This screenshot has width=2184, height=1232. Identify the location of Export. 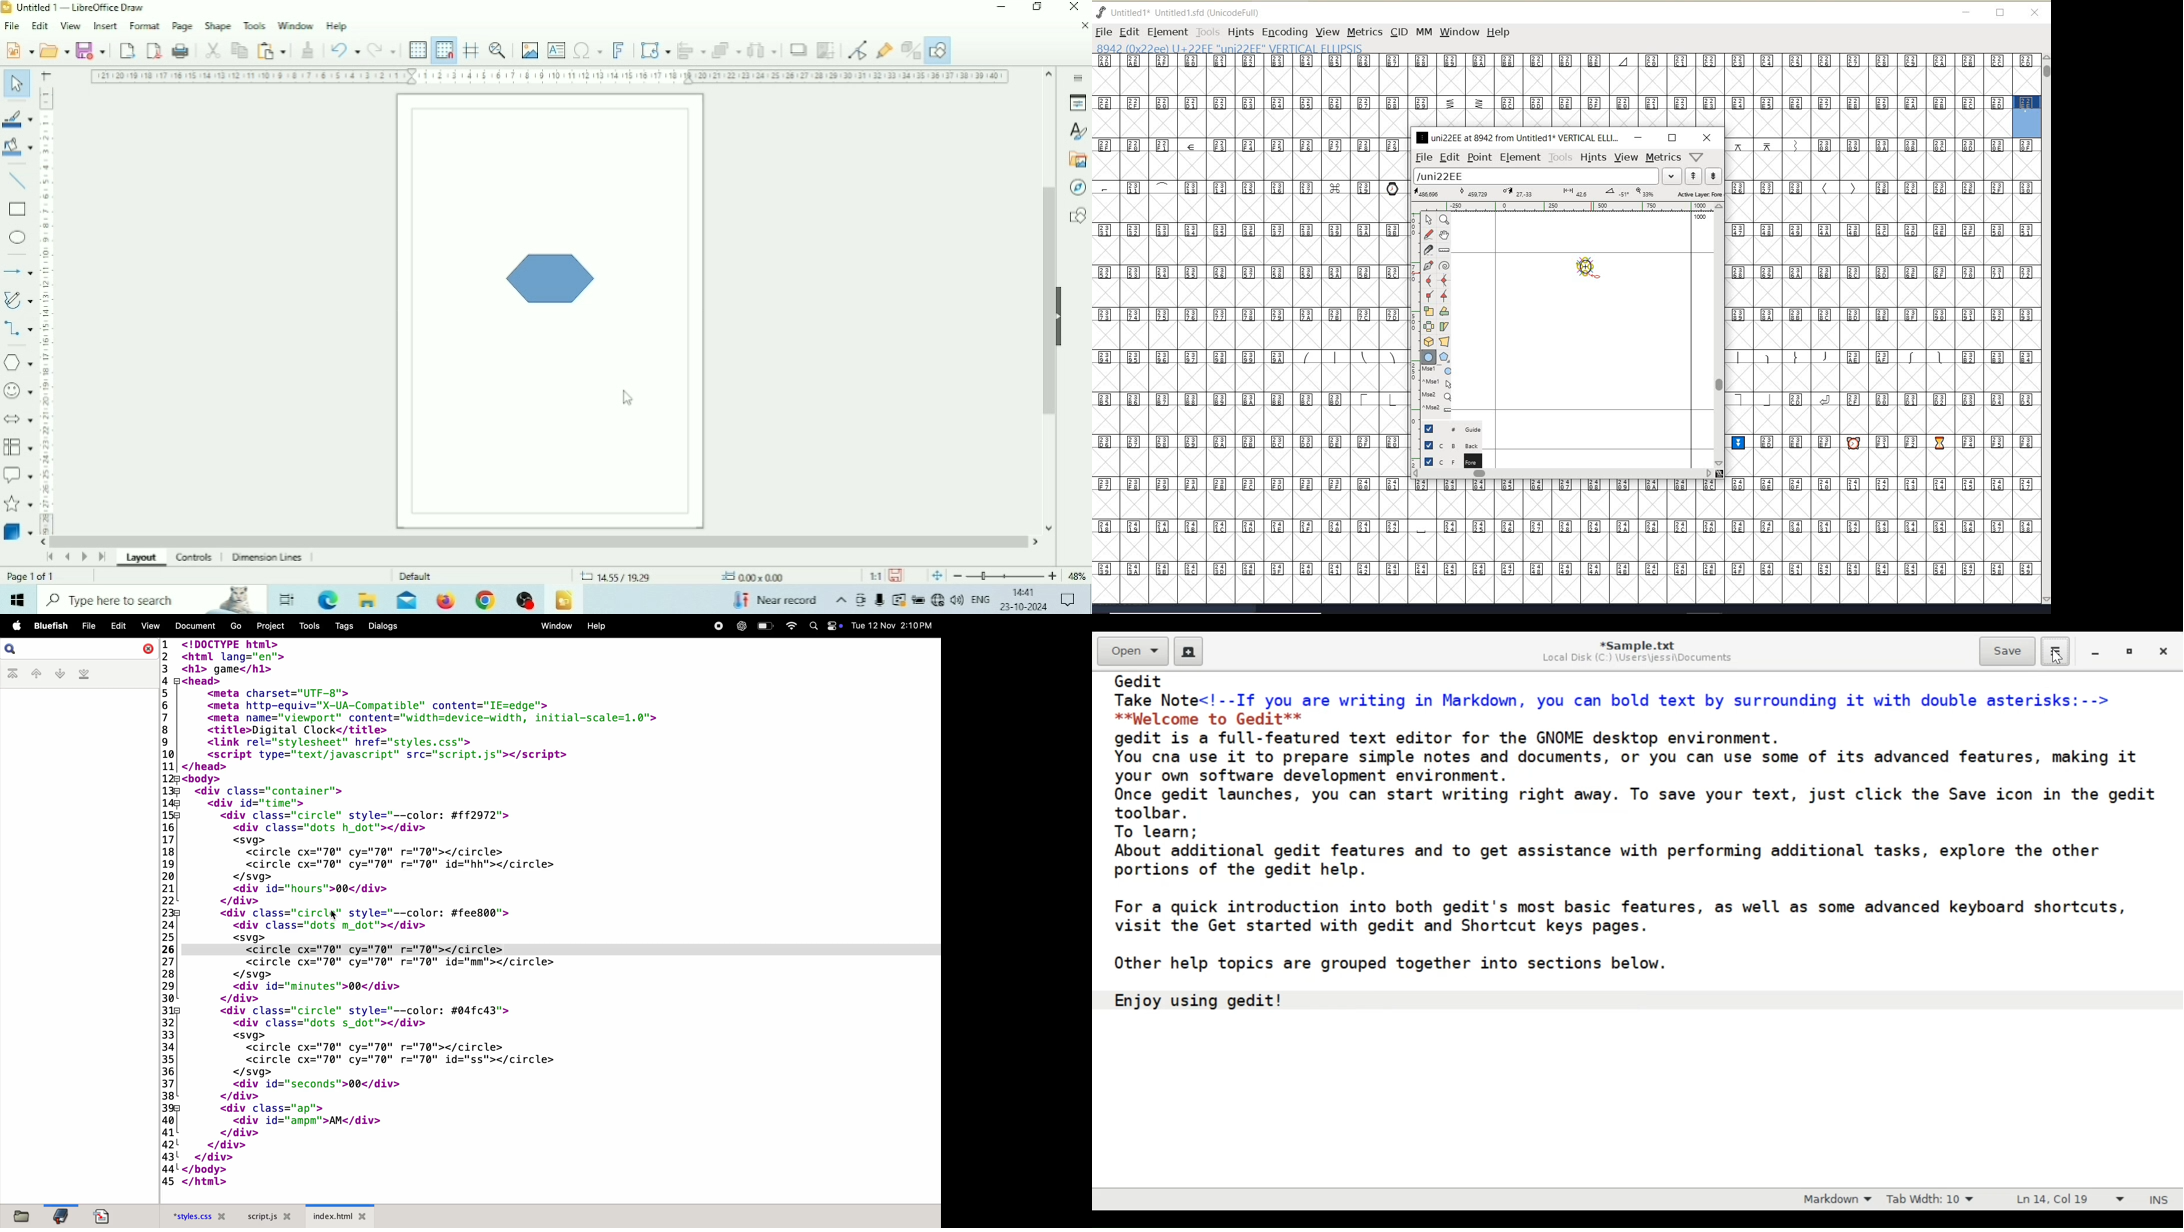
(127, 50).